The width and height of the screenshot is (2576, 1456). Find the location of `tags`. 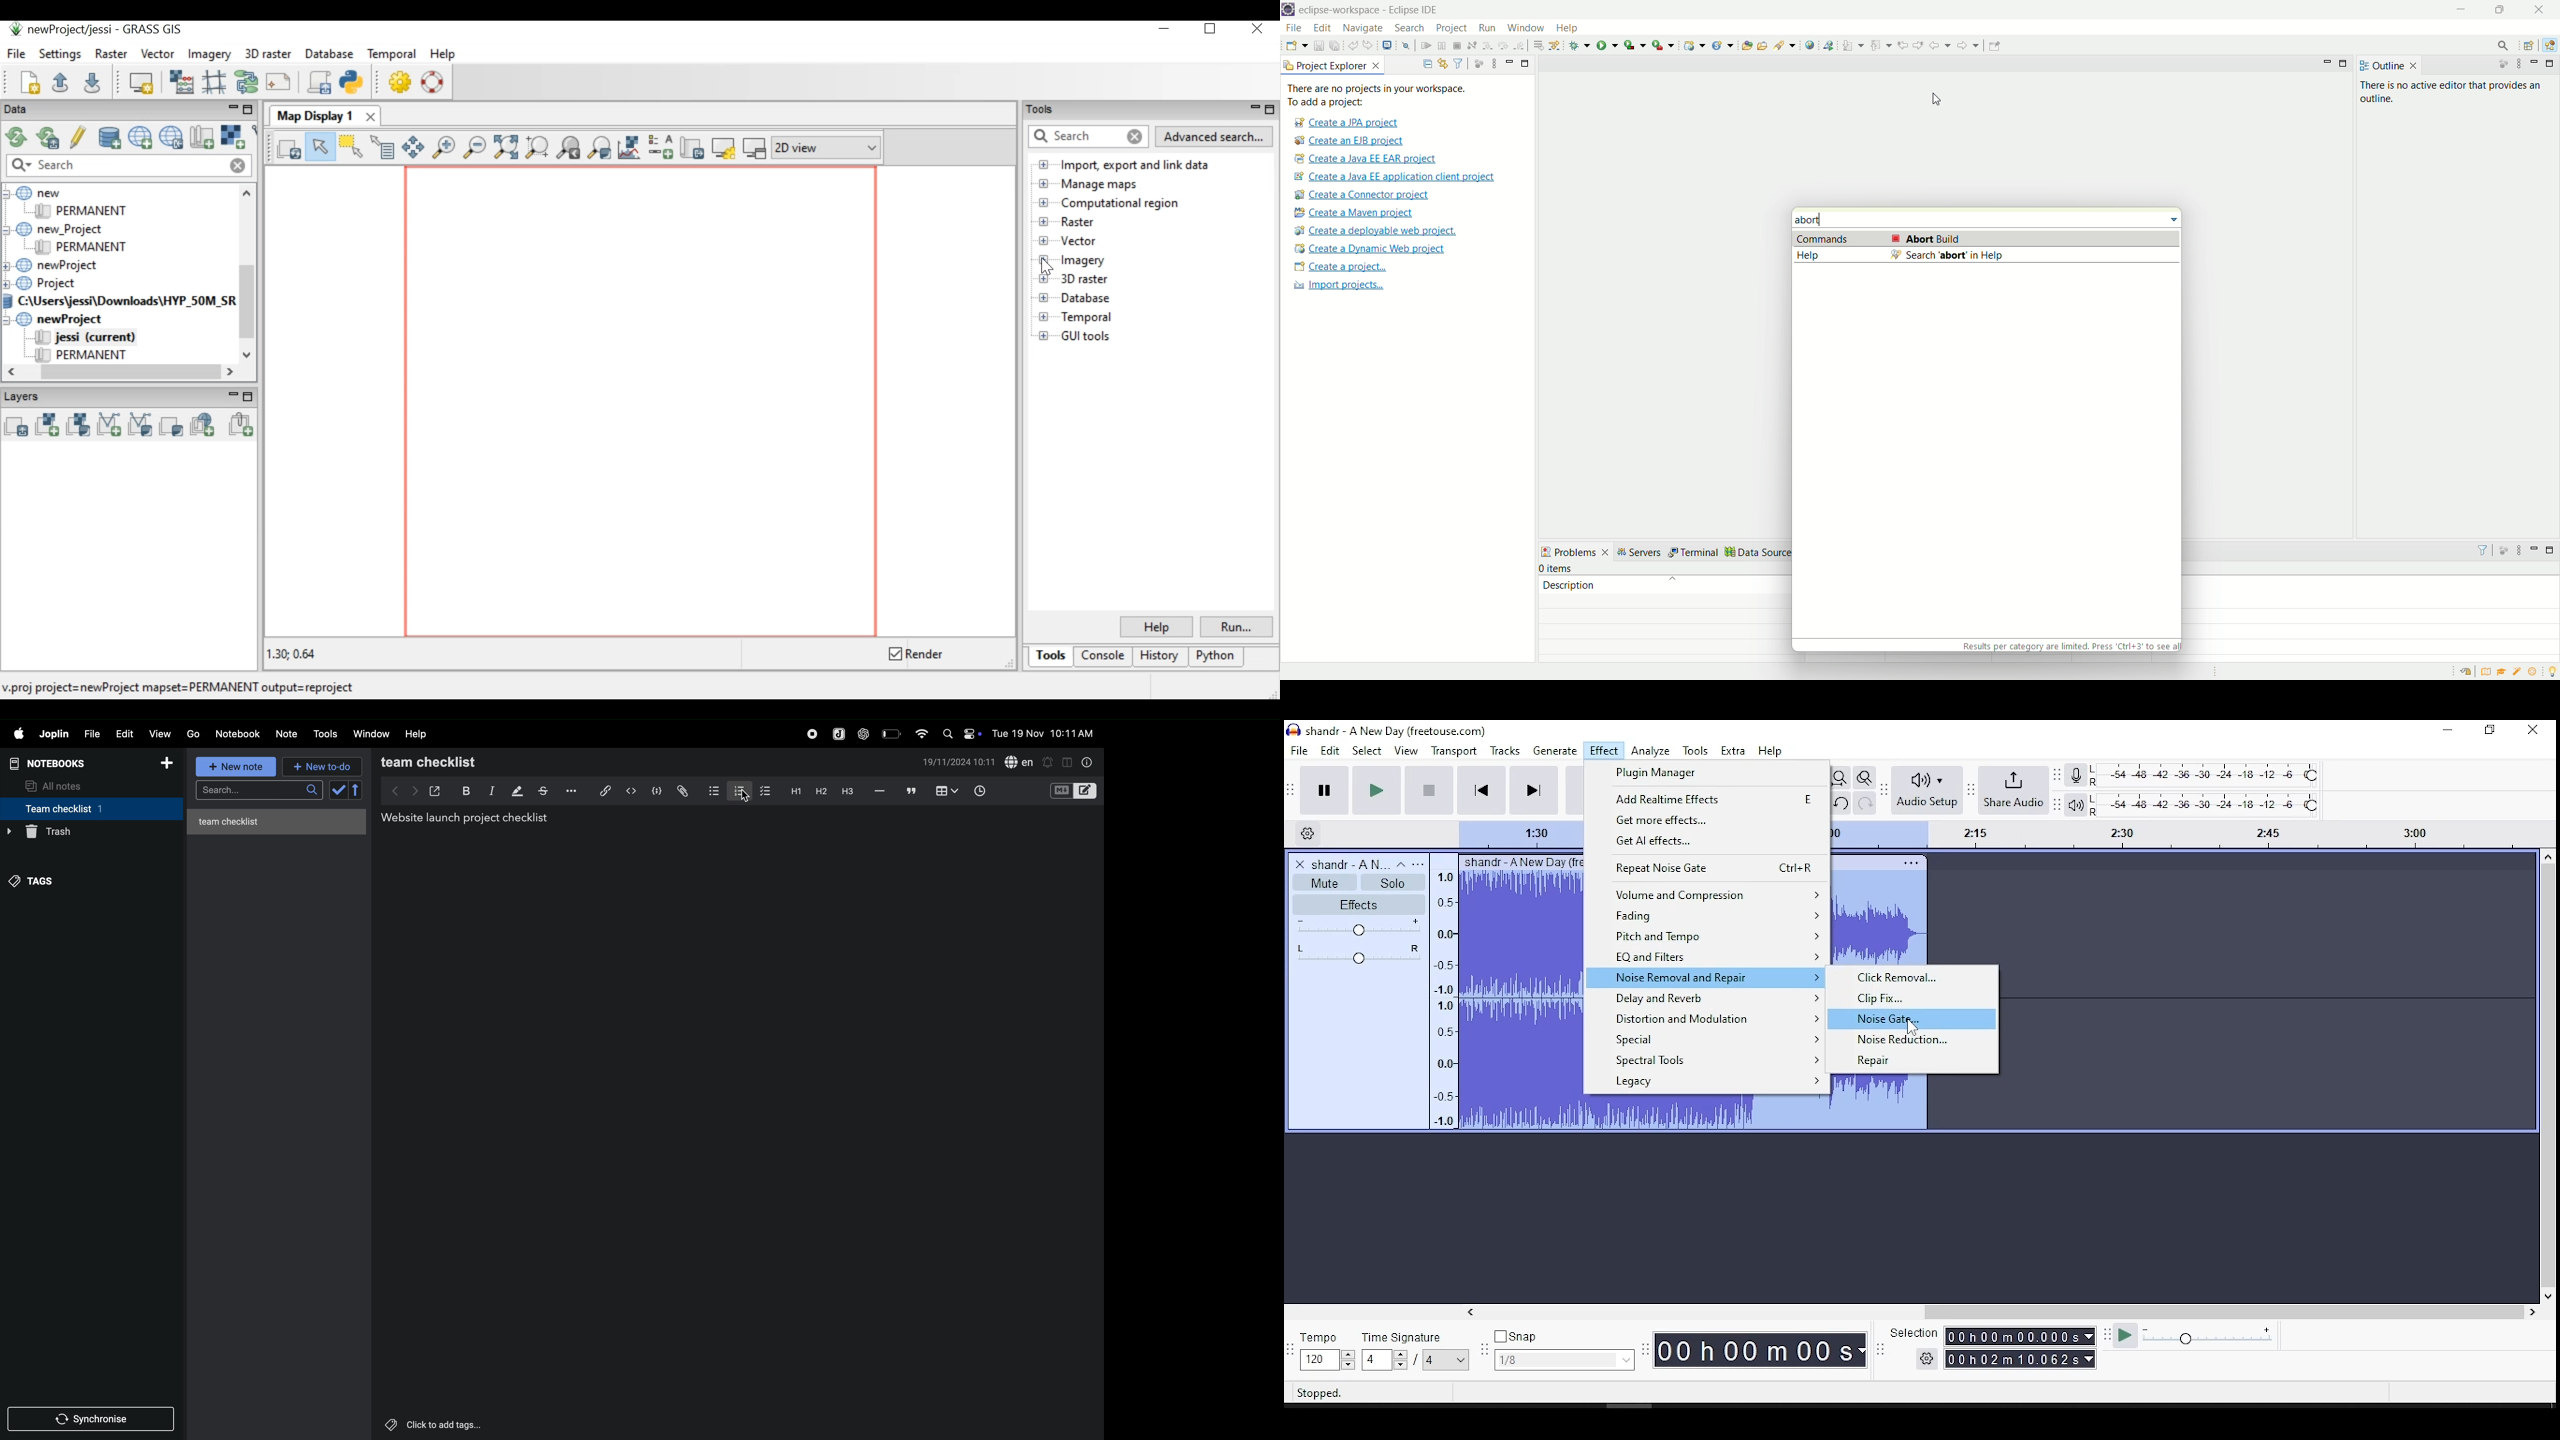

tags is located at coordinates (38, 879).